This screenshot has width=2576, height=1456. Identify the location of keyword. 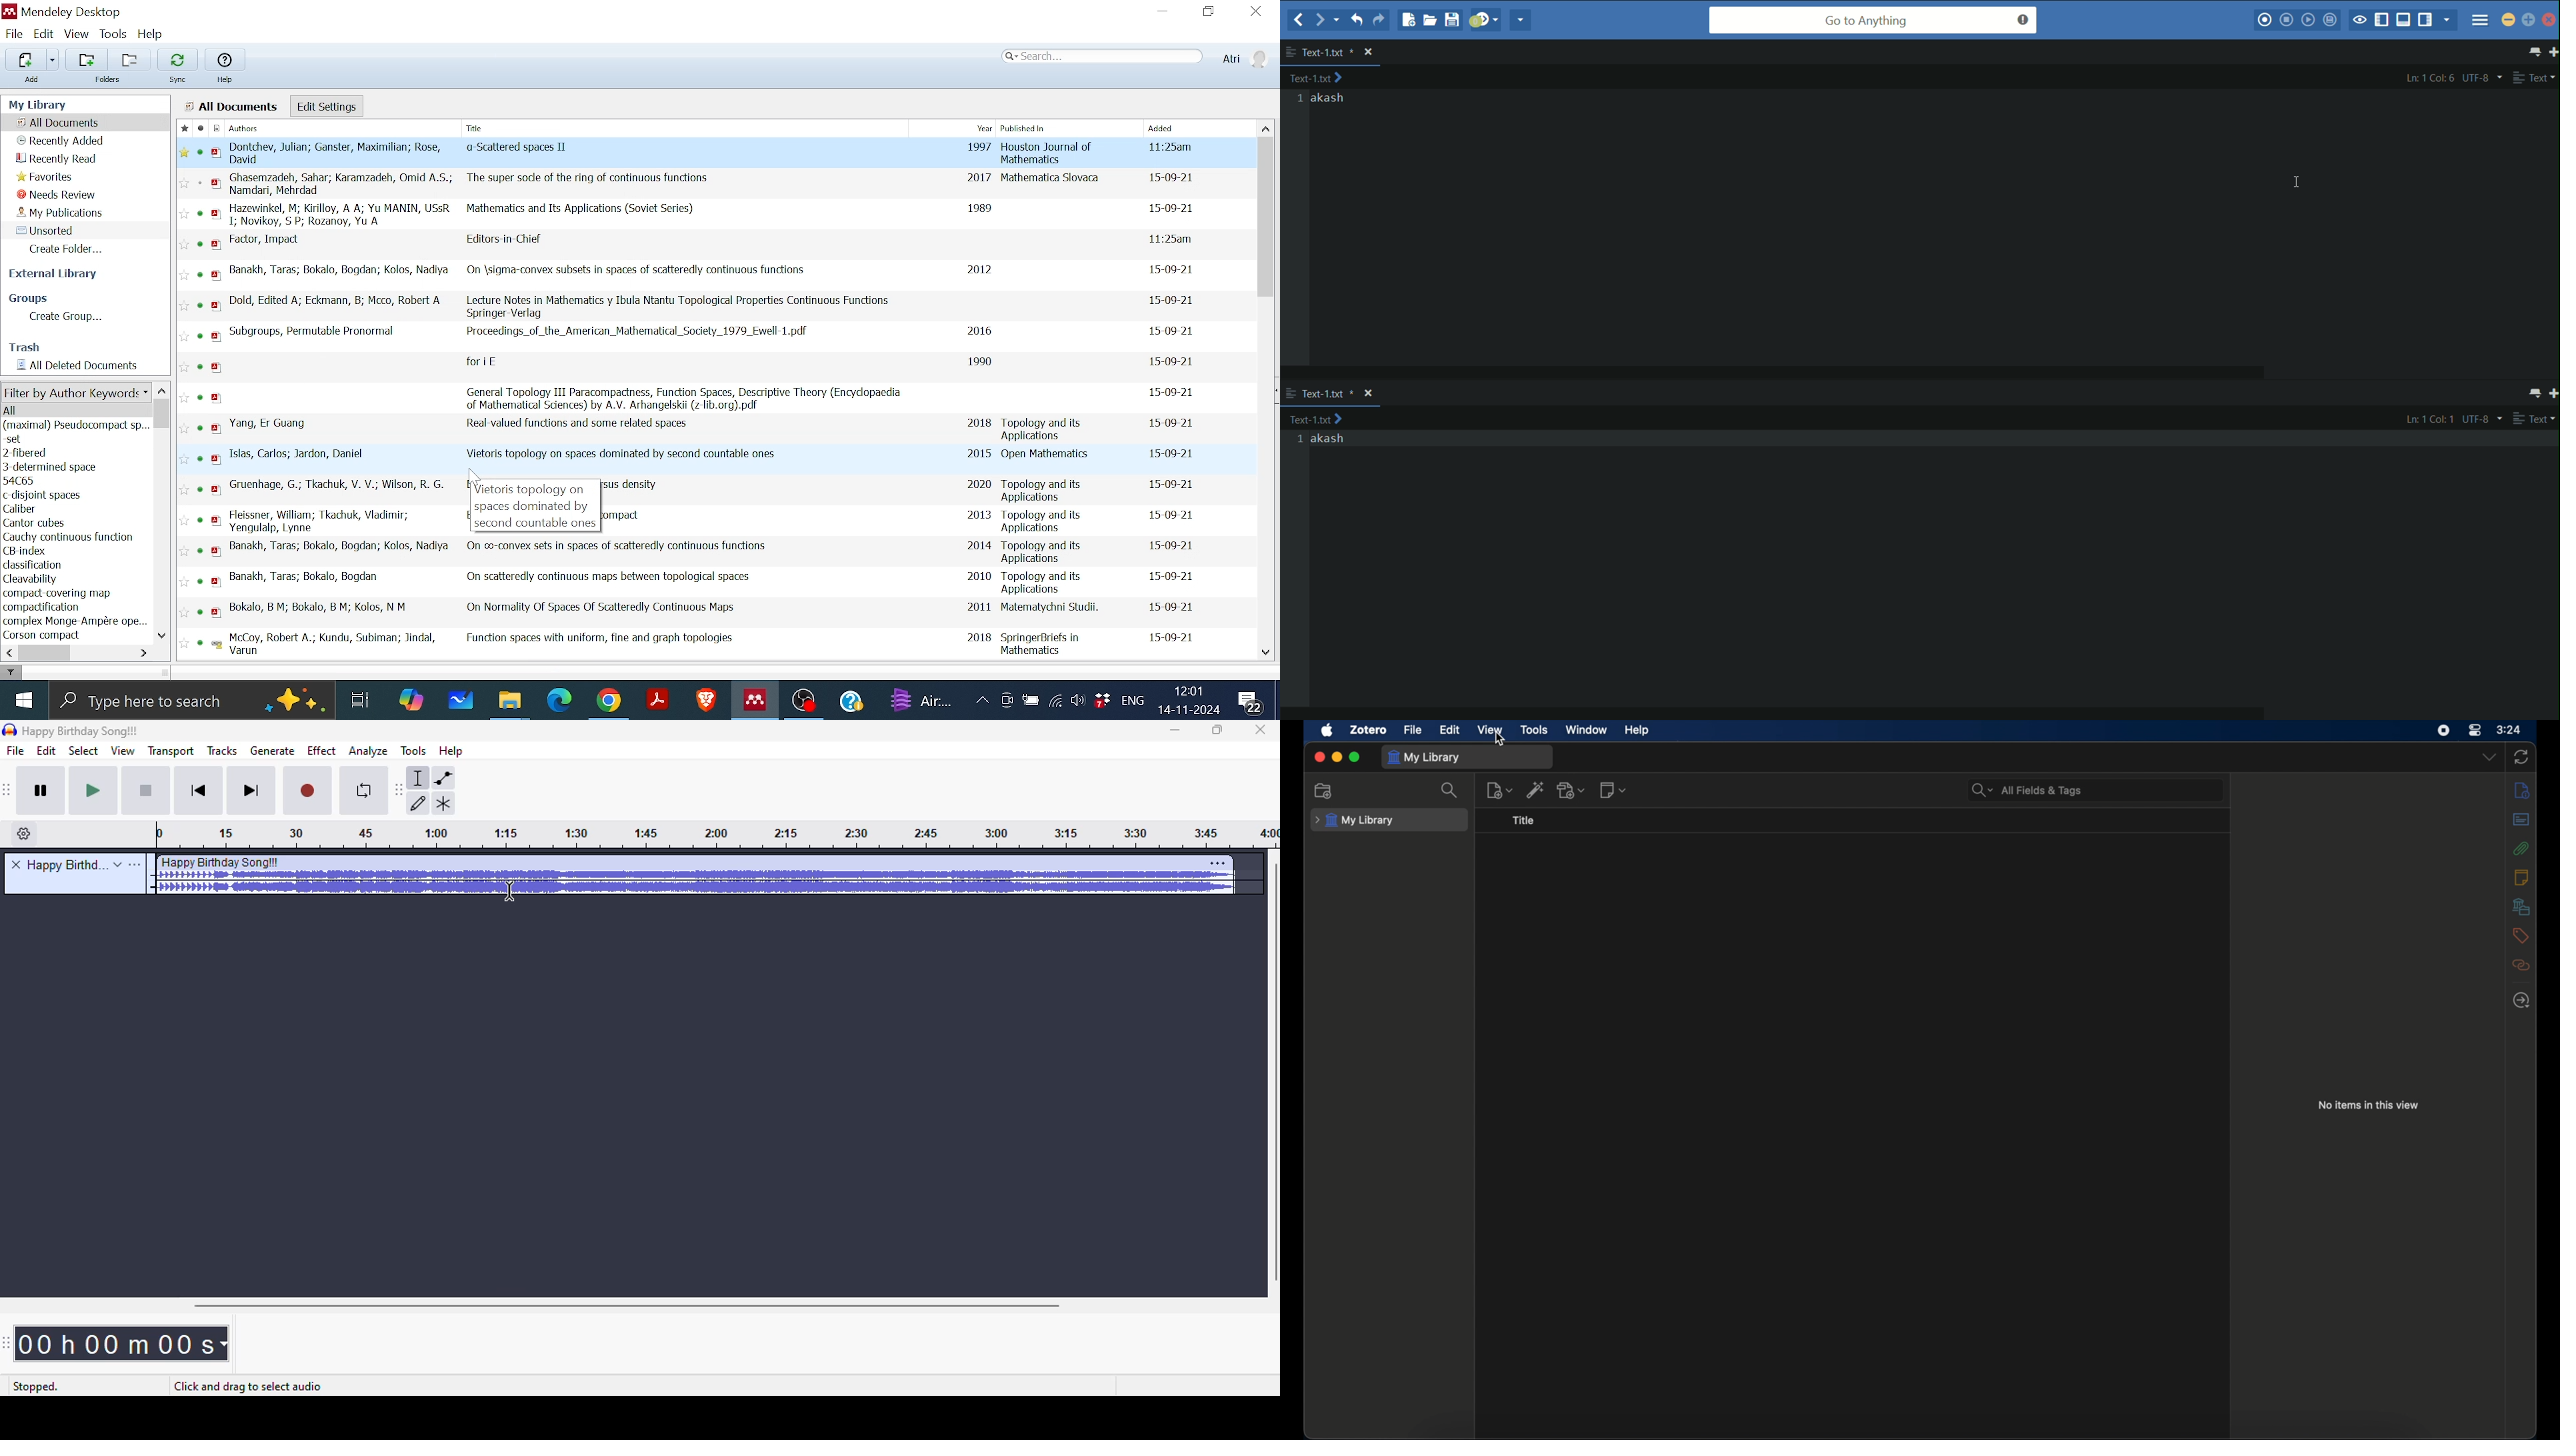
(61, 593).